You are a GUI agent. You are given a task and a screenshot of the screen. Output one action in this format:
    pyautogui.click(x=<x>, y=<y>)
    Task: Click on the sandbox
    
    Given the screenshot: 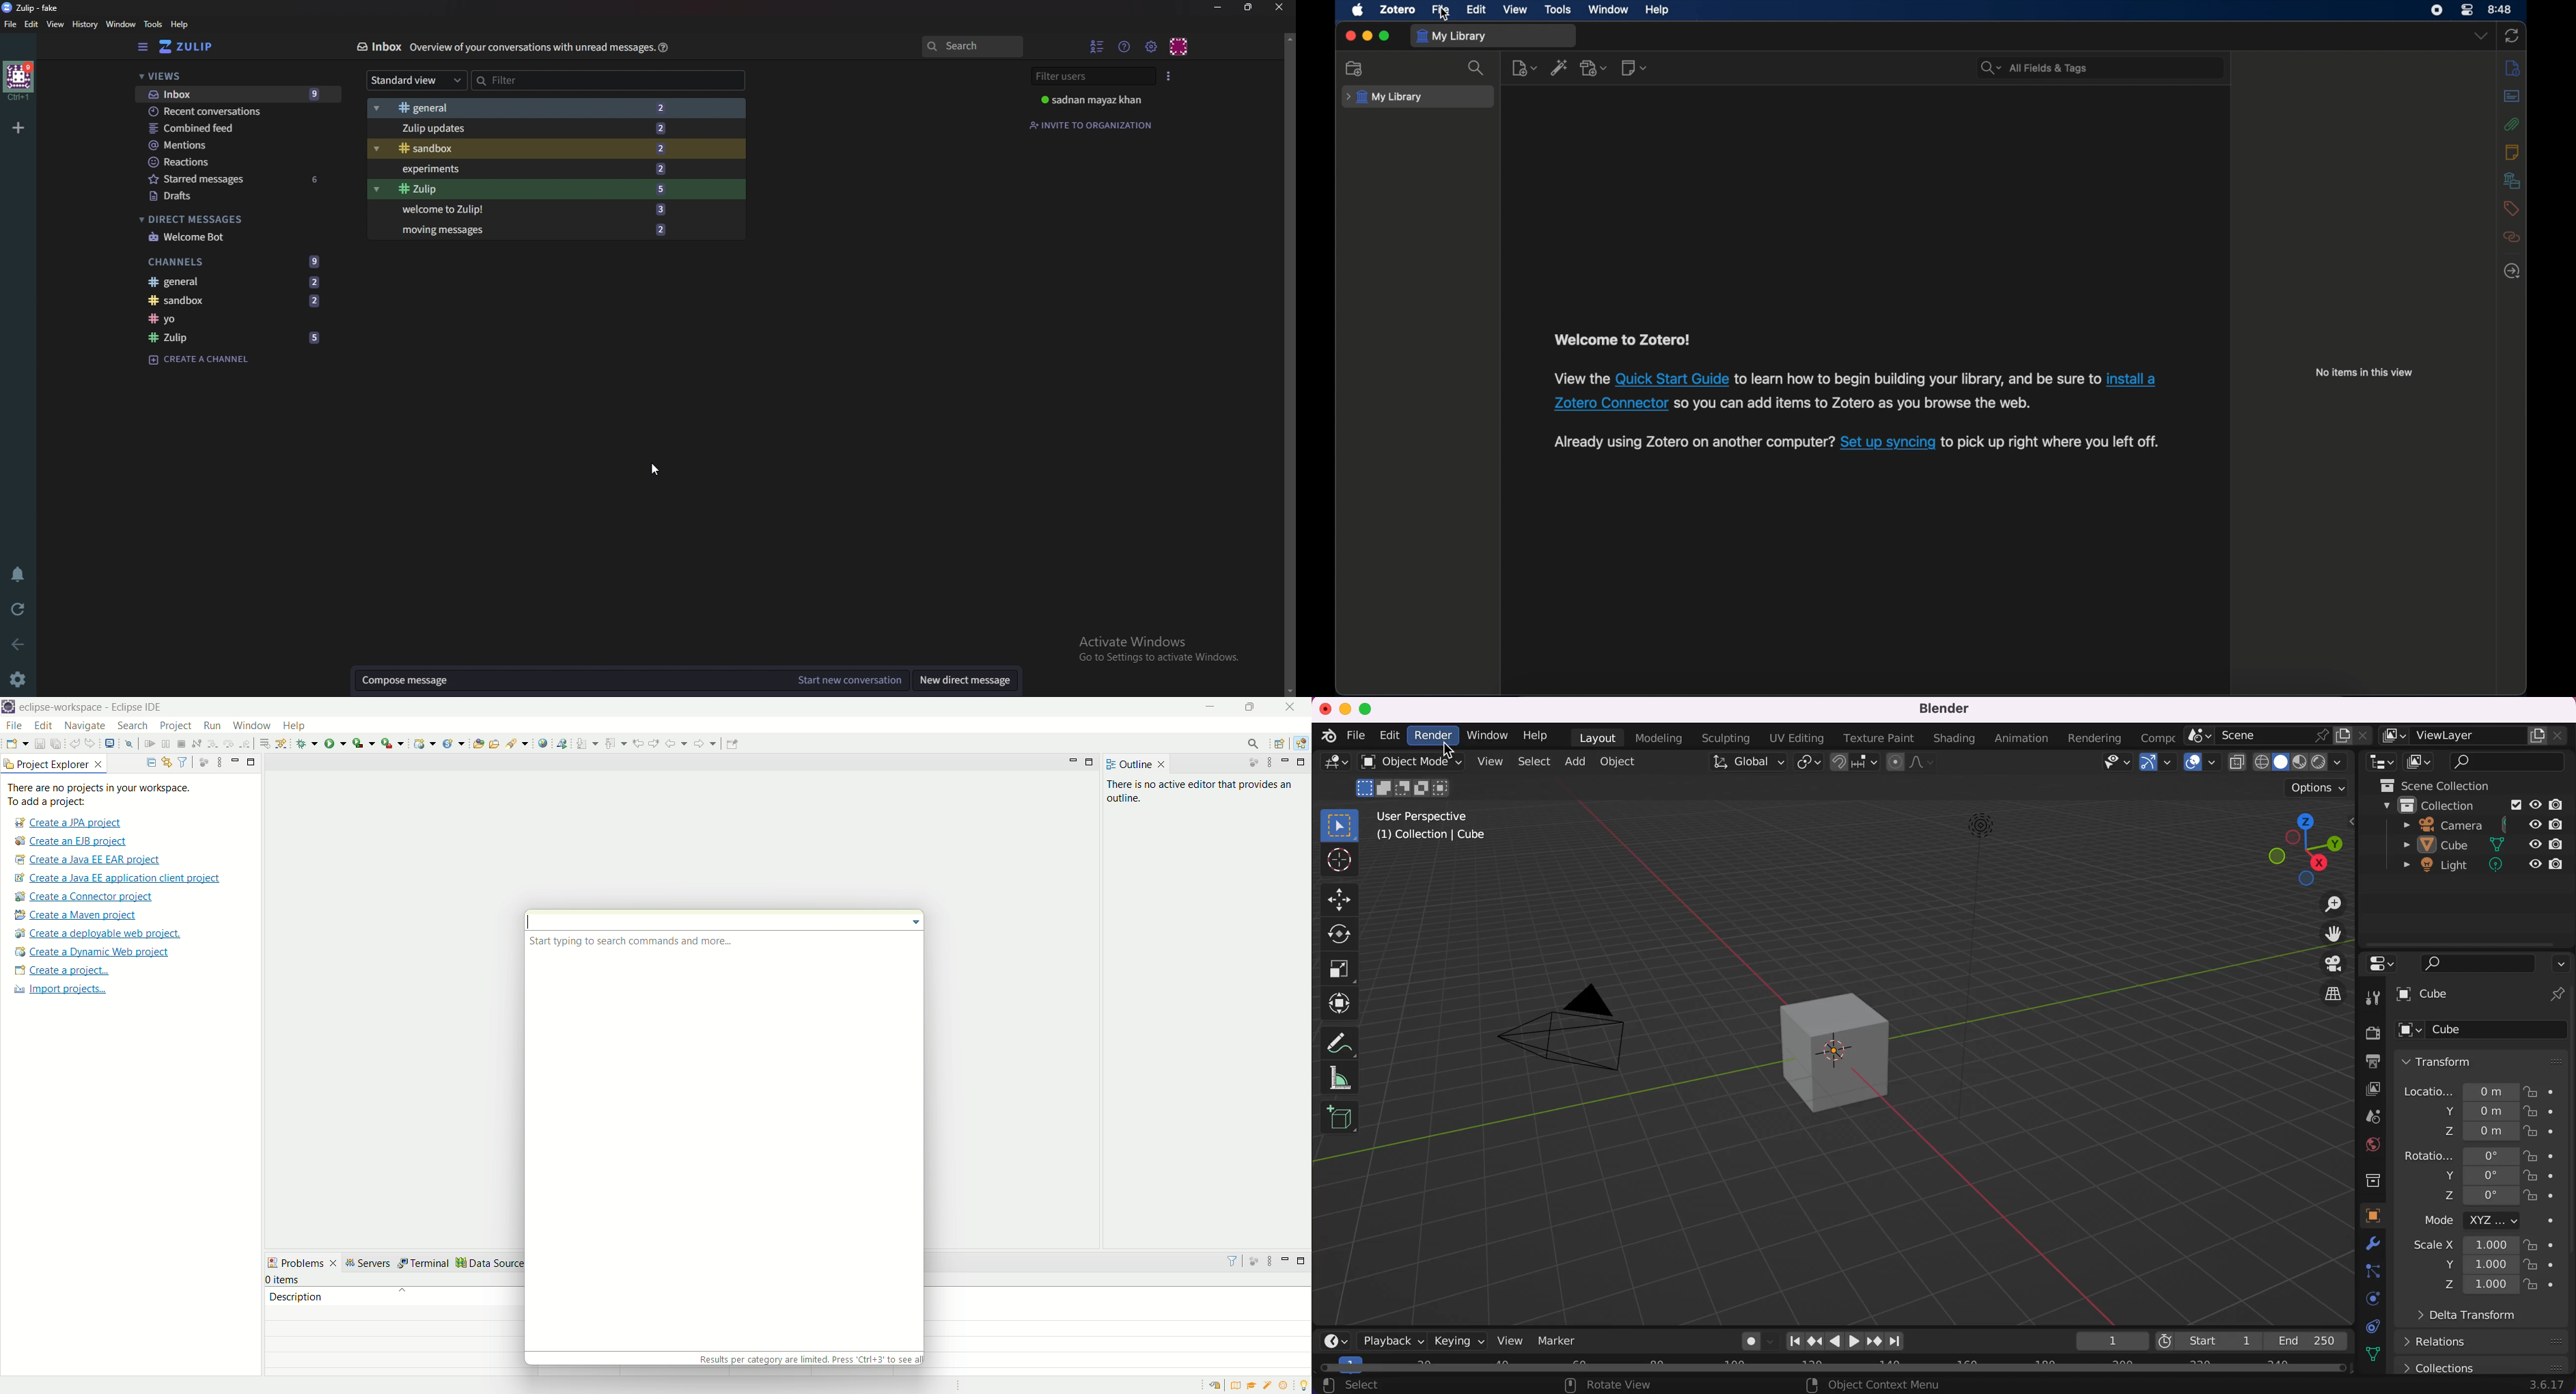 What is the action you would take?
    pyautogui.click(x=559, y=149)
    